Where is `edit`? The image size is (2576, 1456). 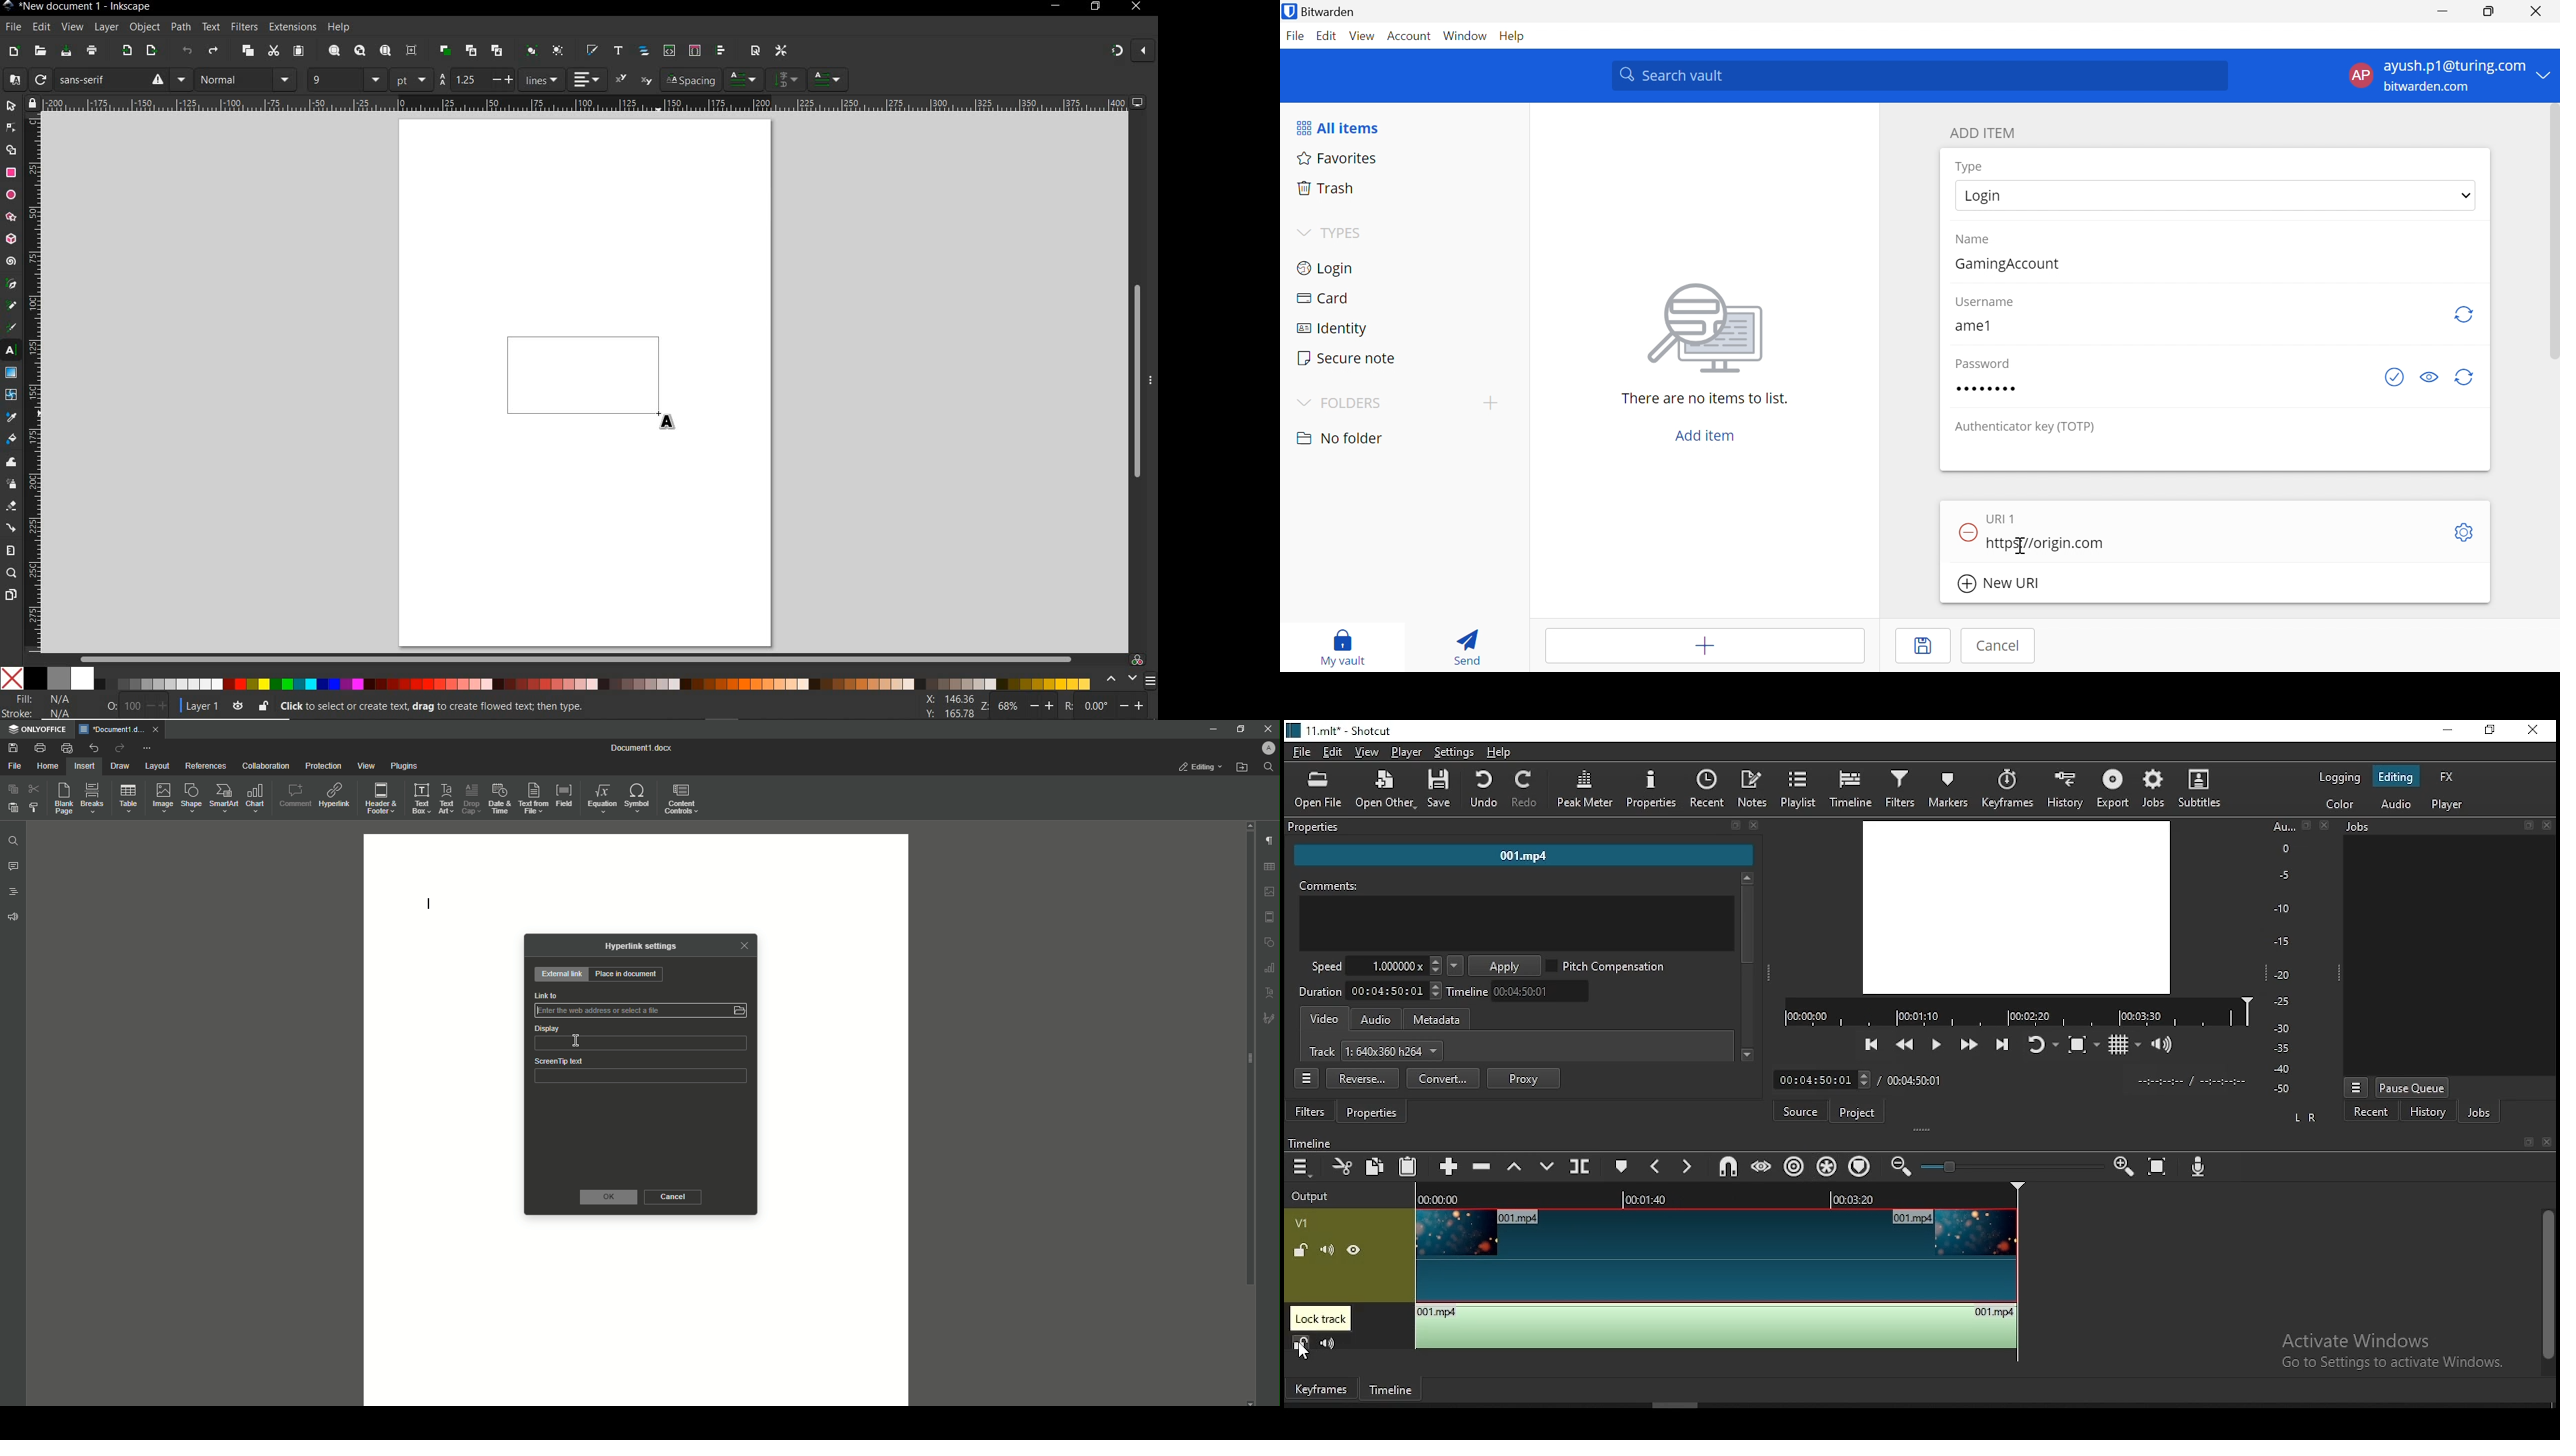
edit is located at coordinates (1334, 751).